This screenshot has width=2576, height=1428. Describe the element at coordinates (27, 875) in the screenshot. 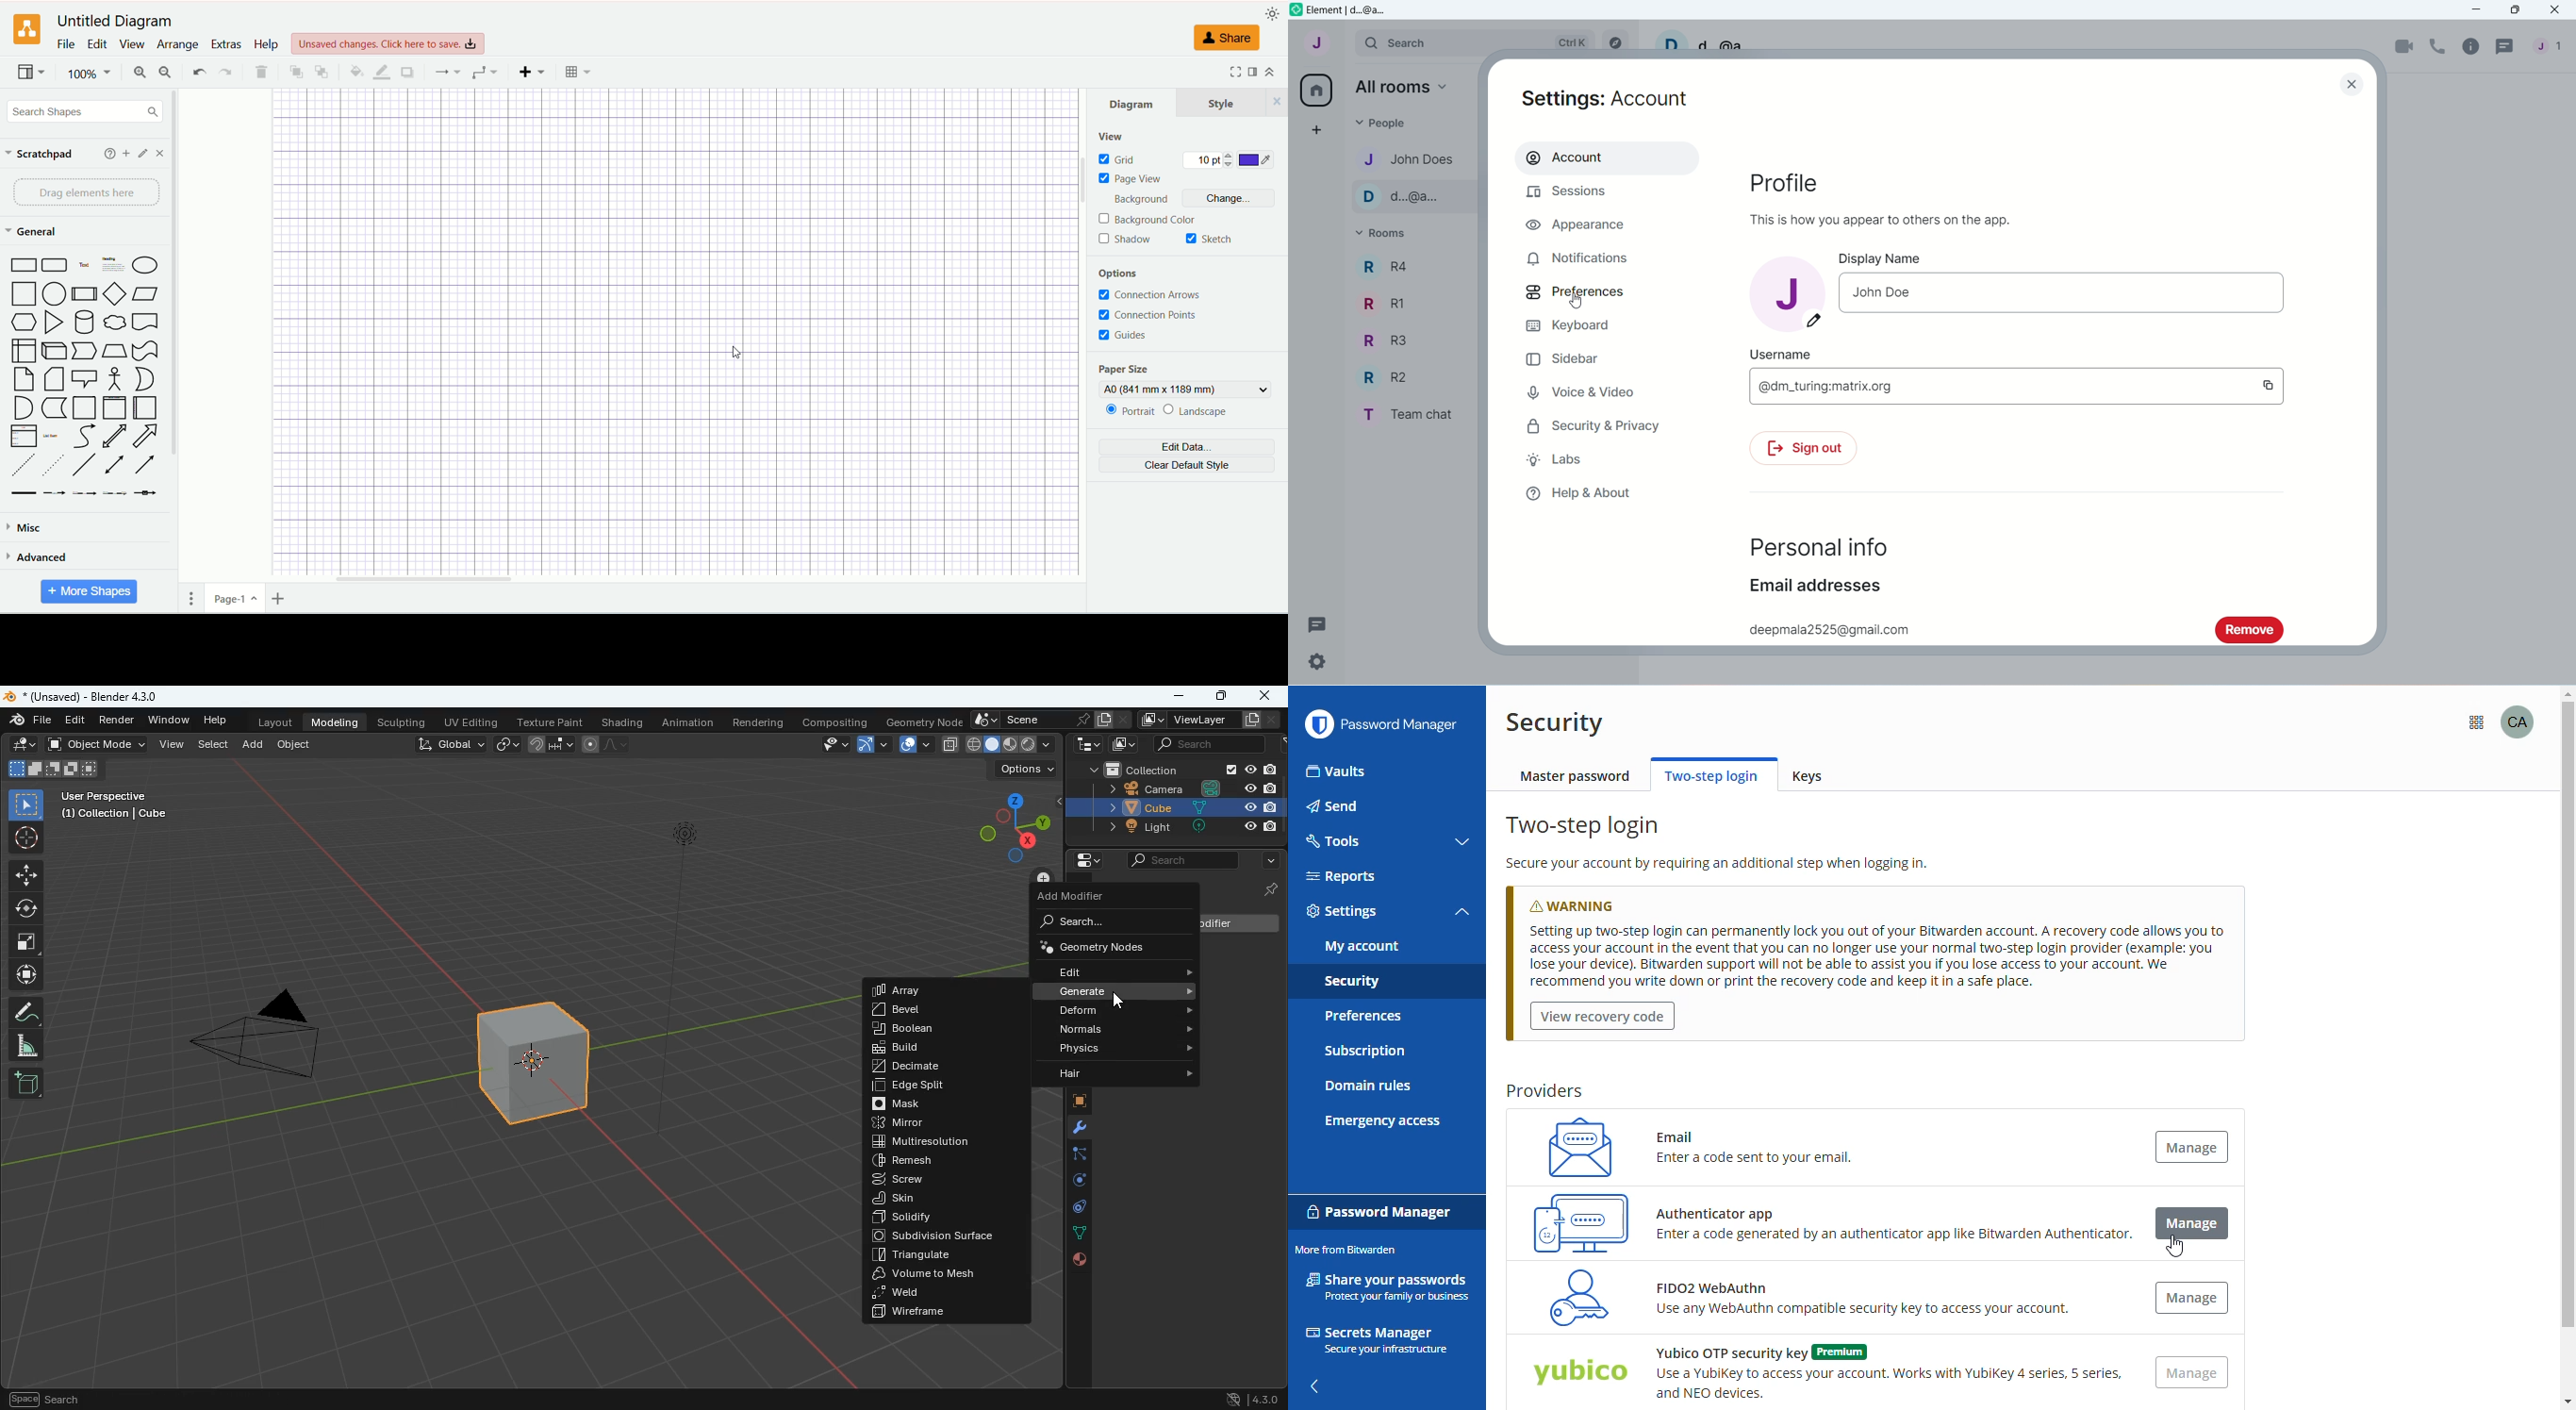

I see `move` at that location.